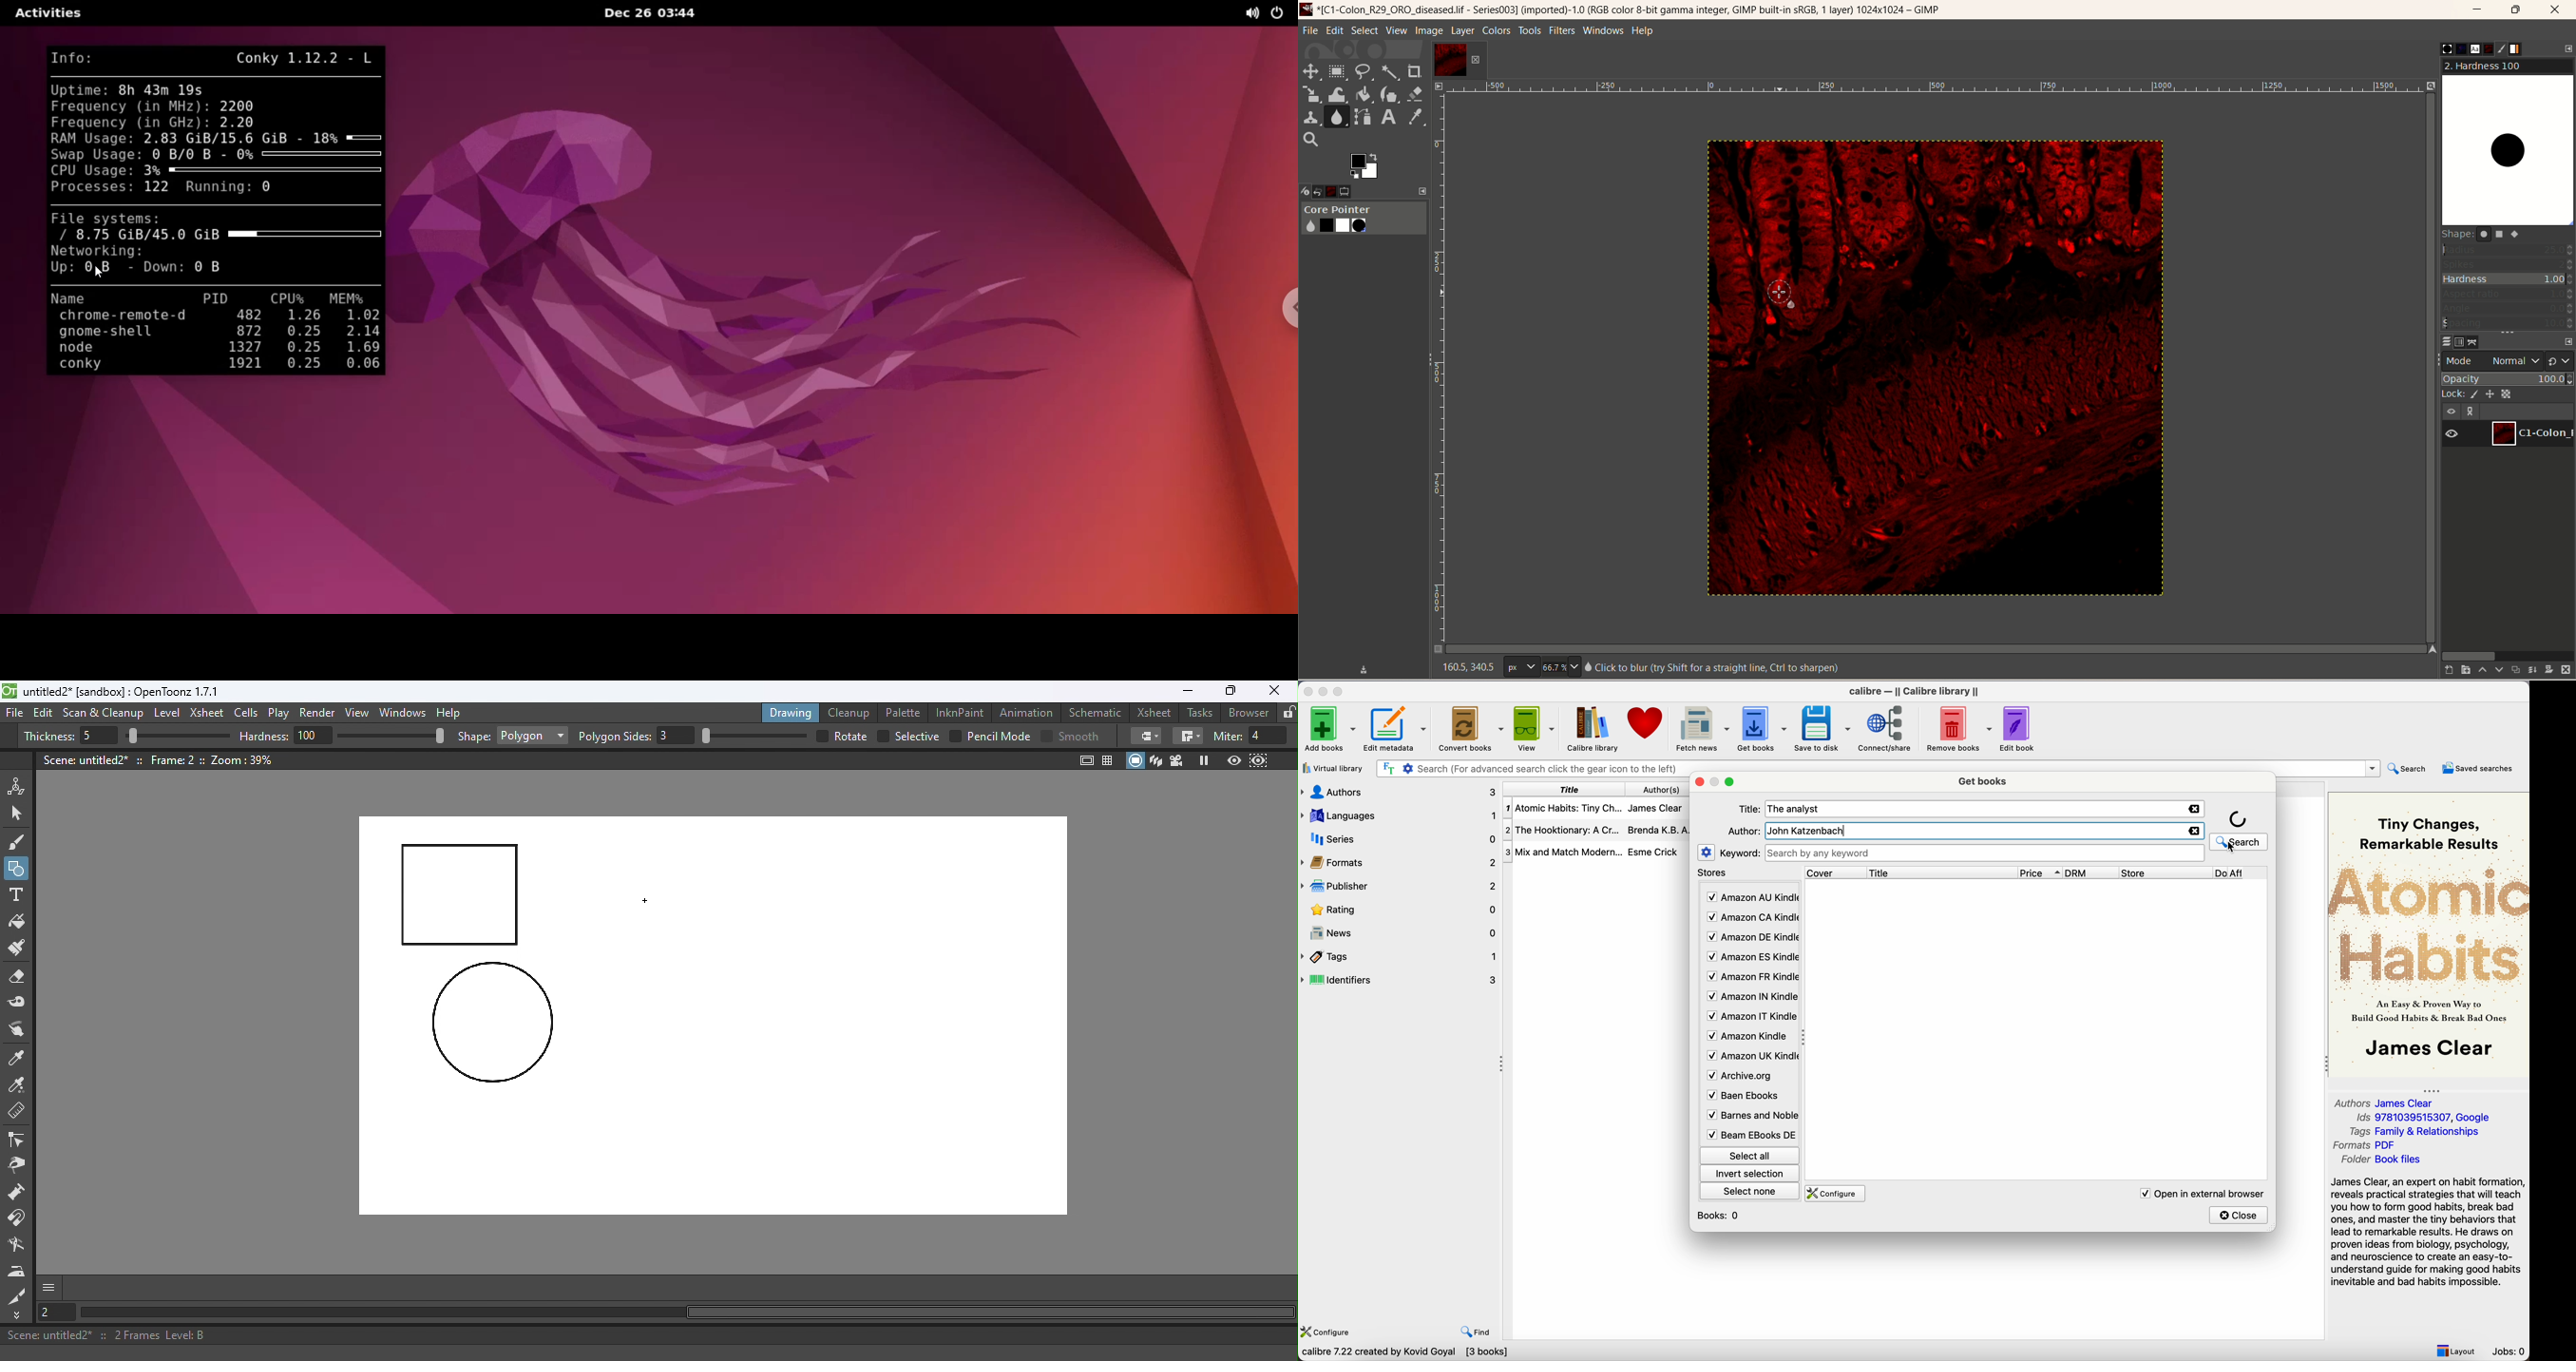  I want to click on DRM, so click(2092, 873).